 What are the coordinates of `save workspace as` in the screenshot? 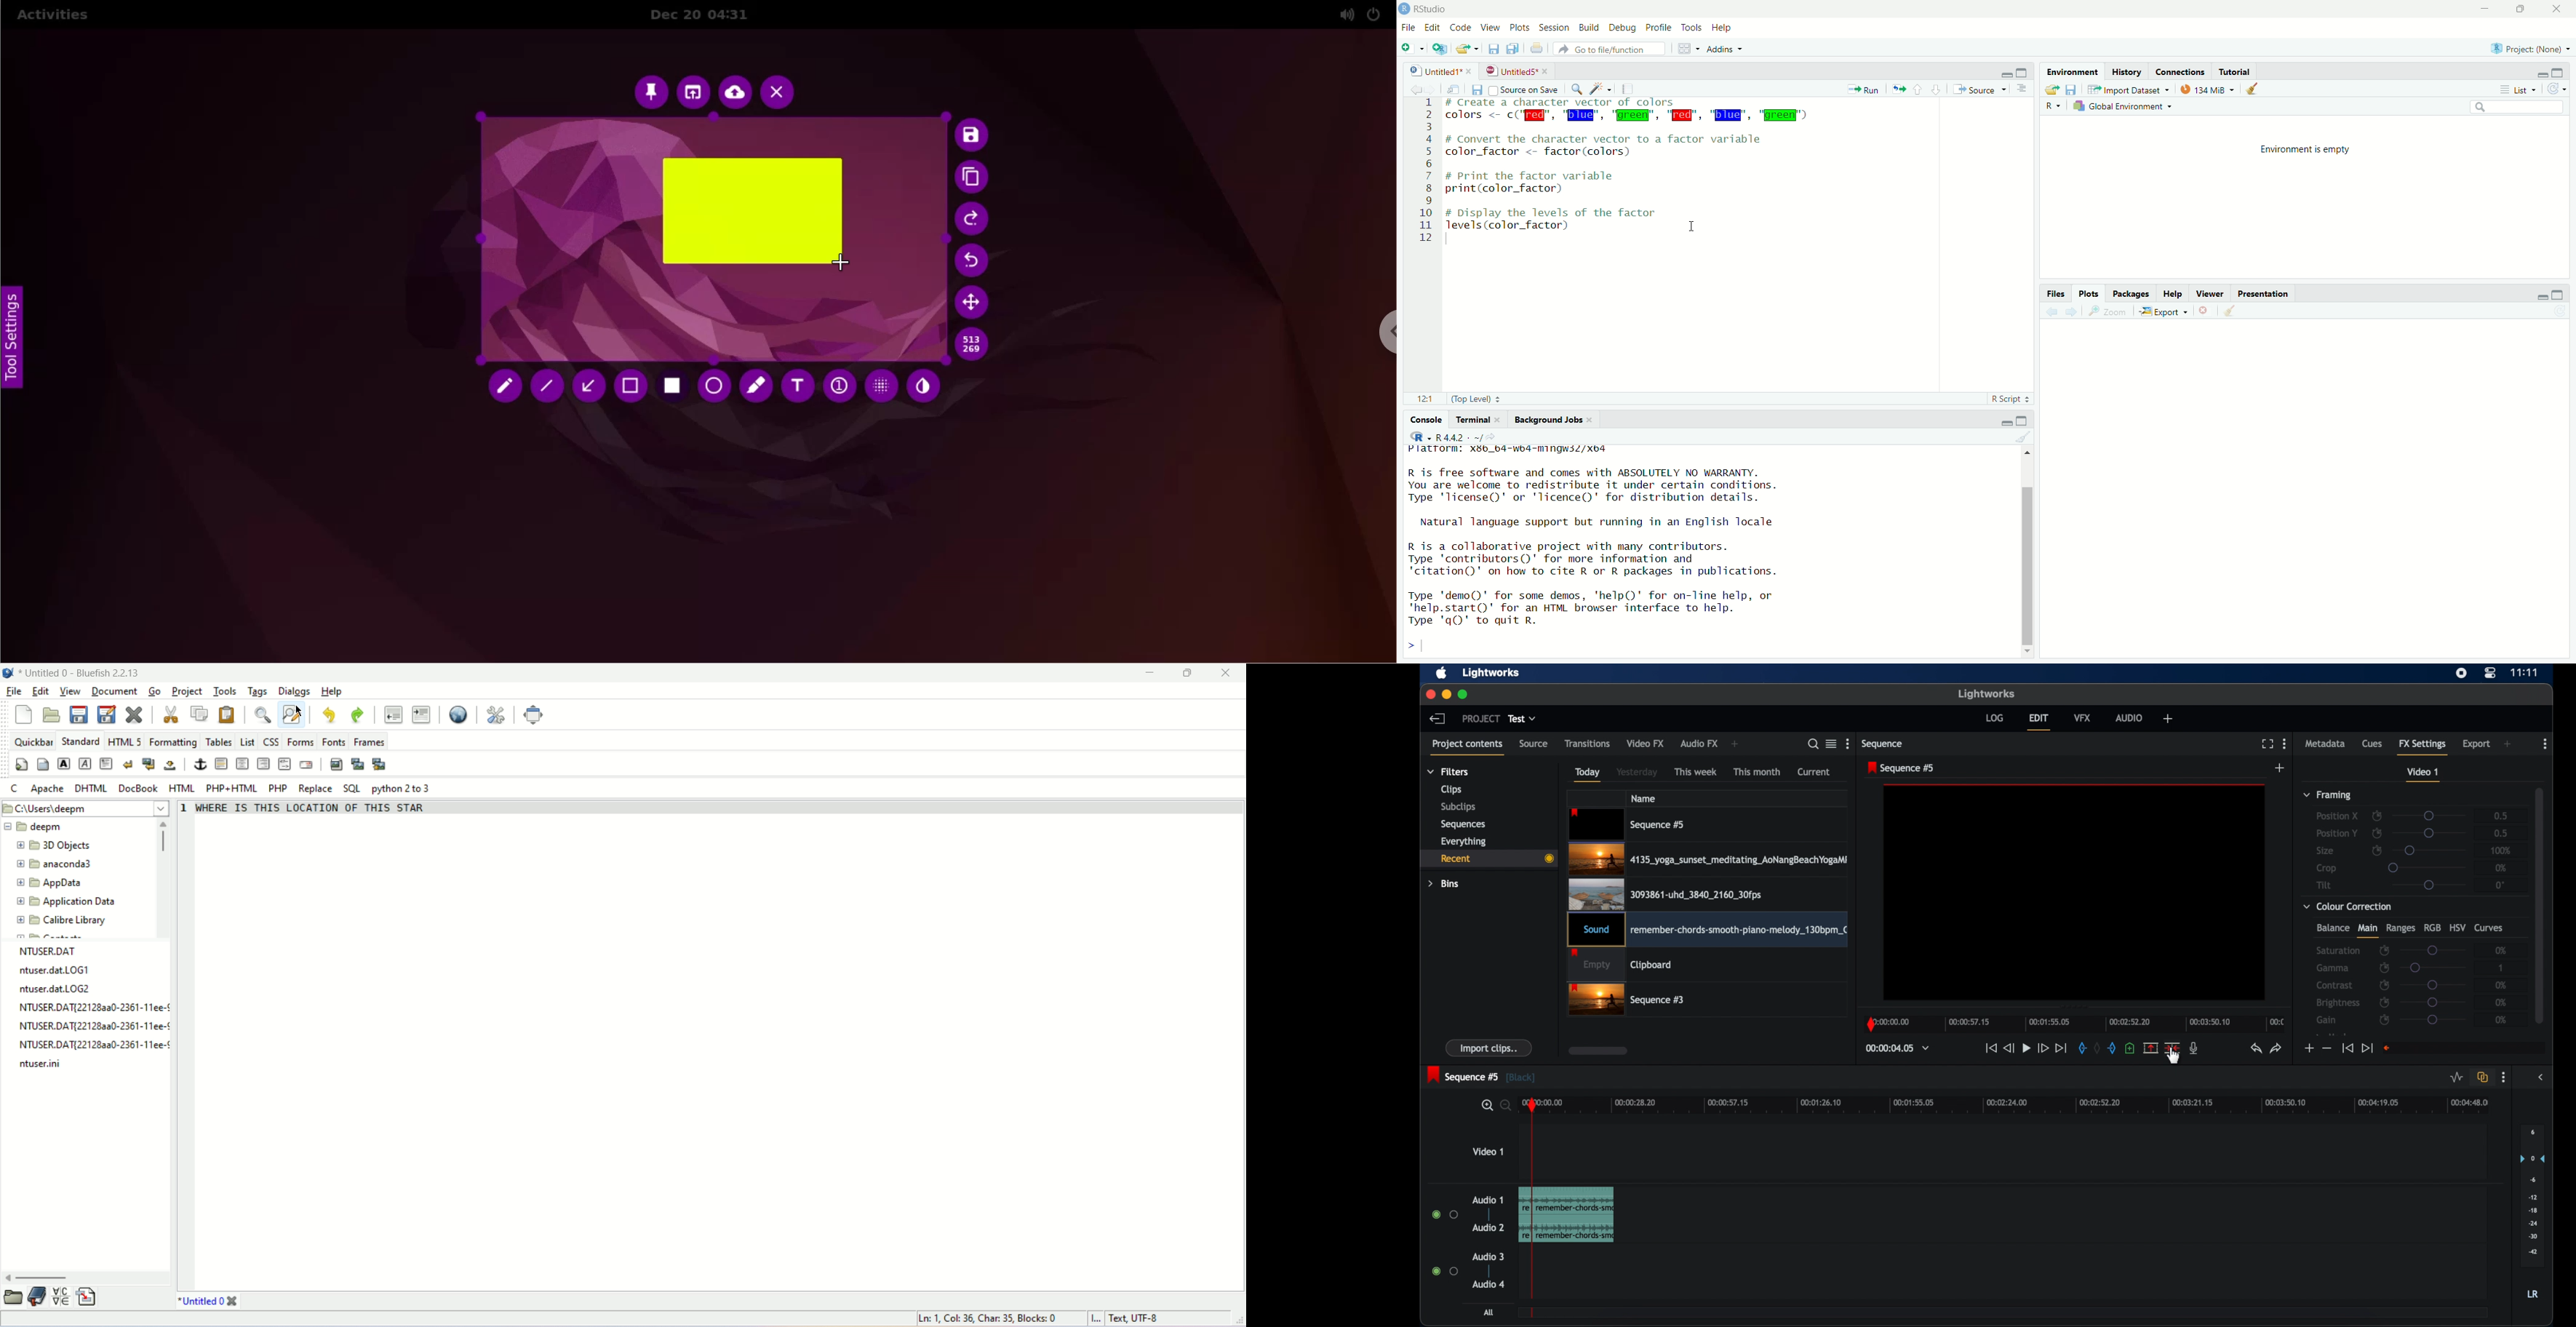 It's located at (2075, 90).